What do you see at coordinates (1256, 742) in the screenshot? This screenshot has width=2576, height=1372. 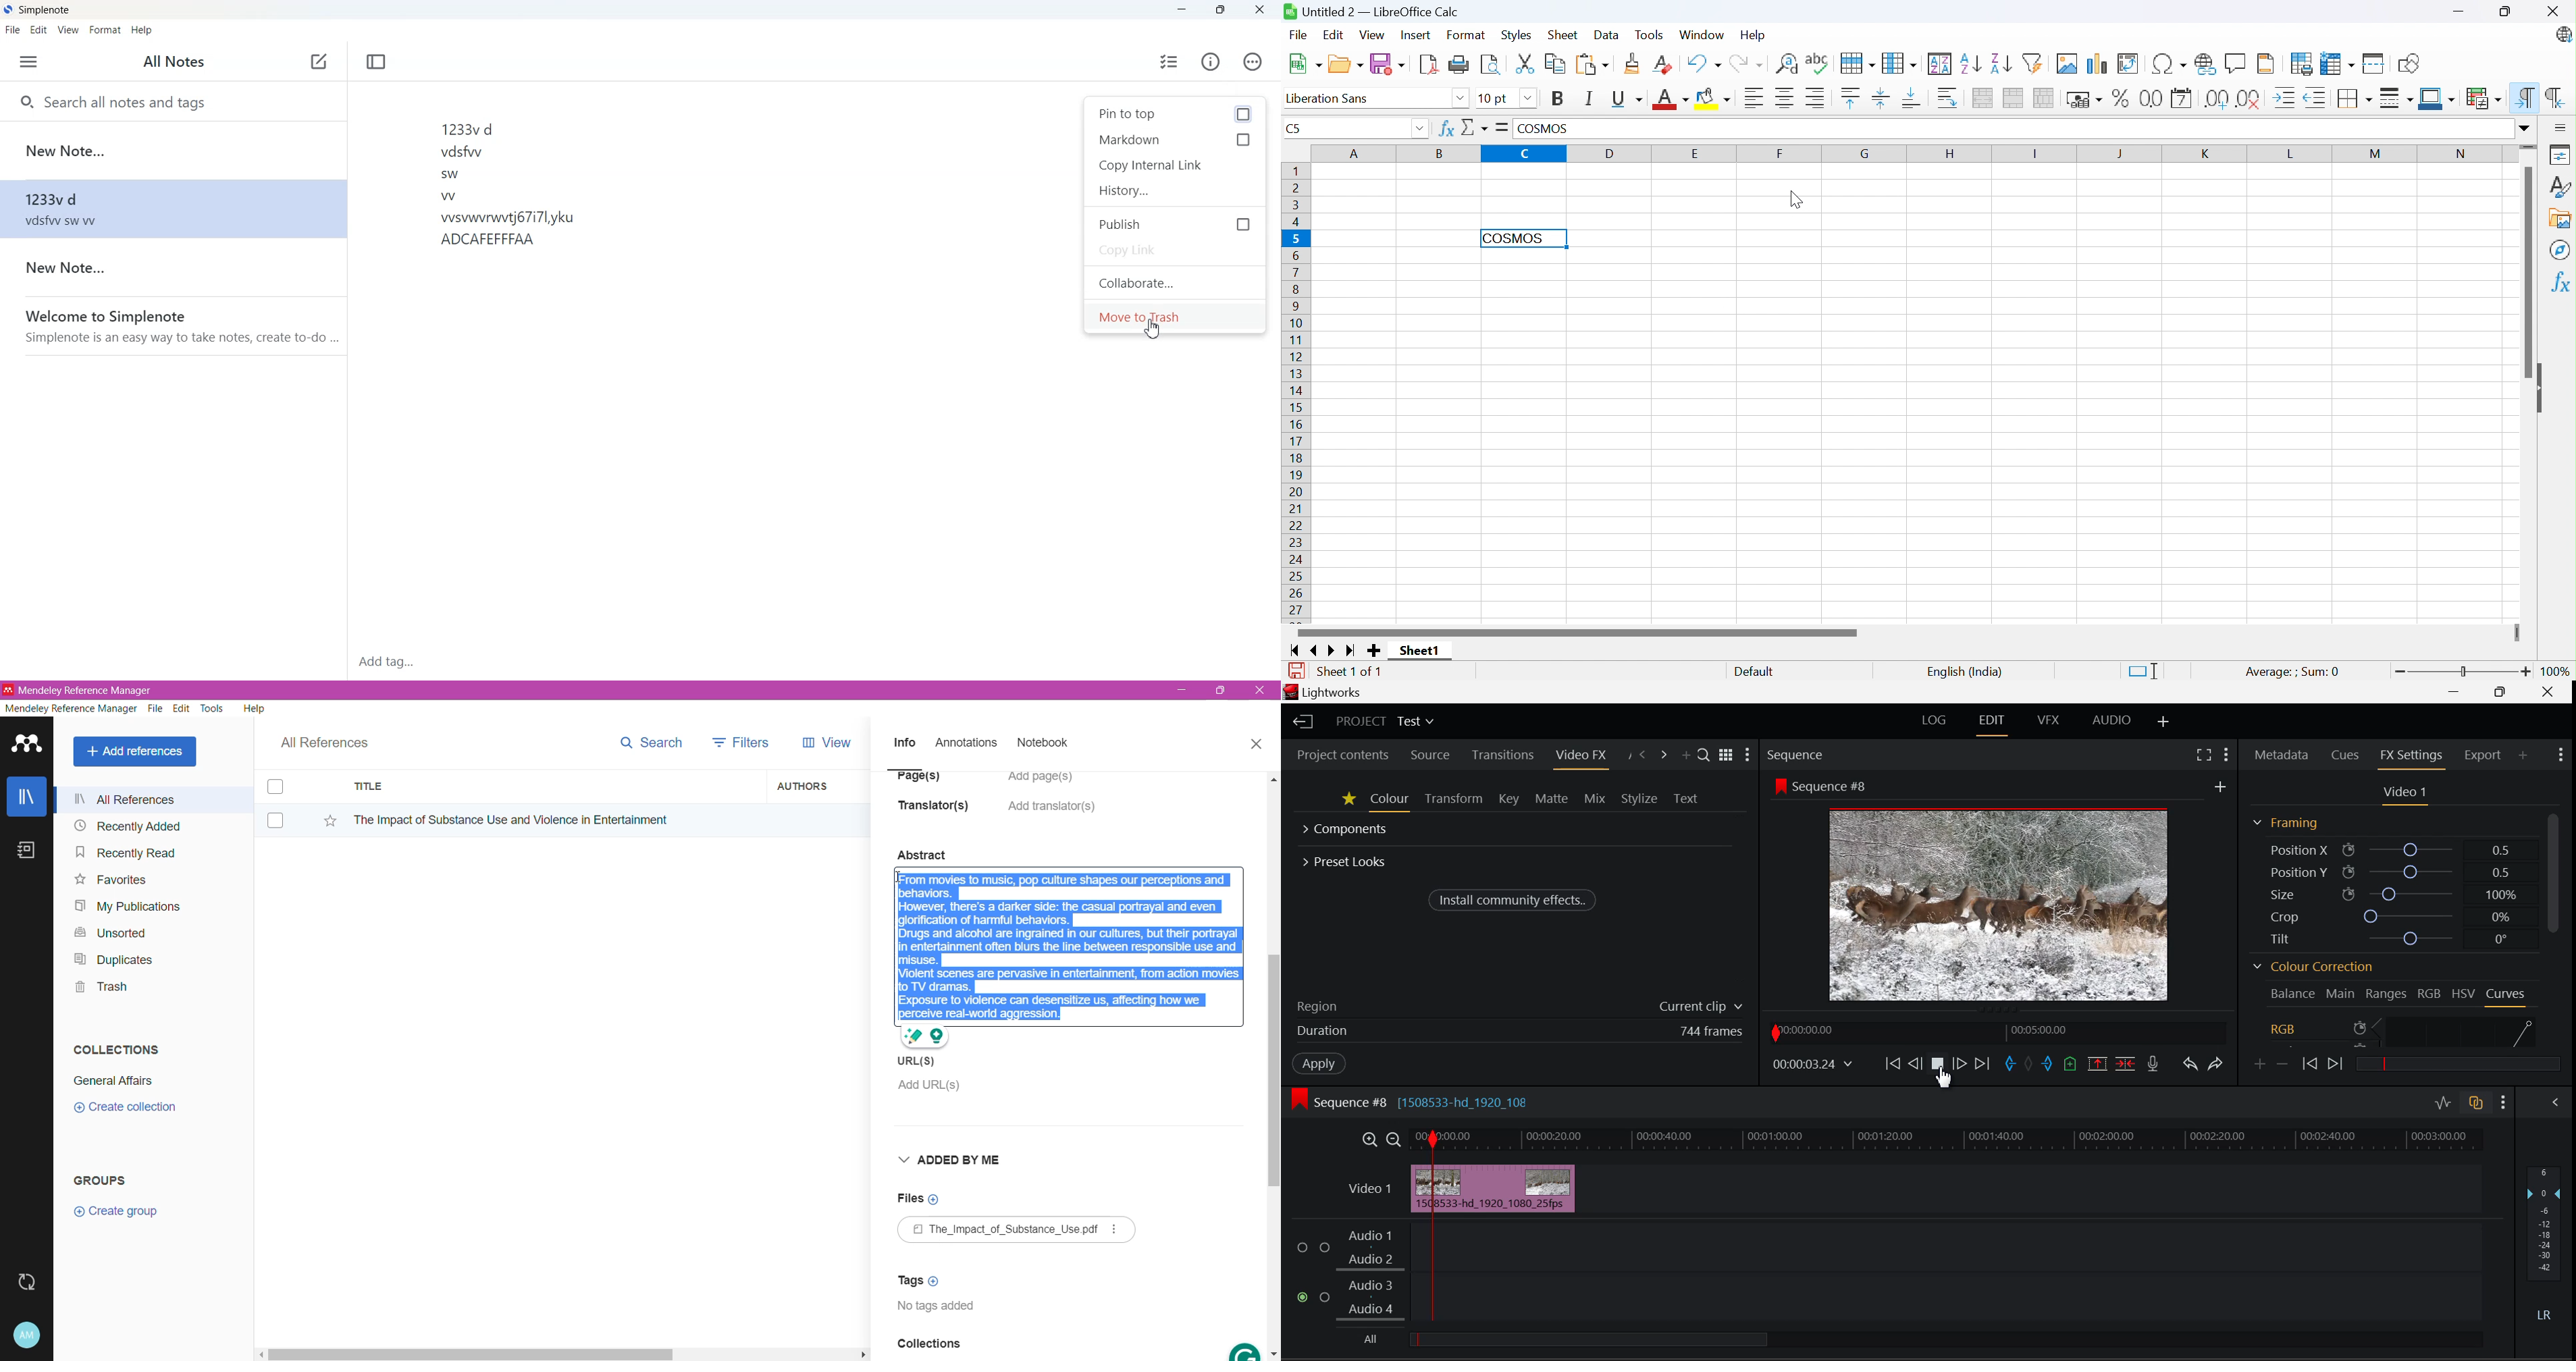 I see `Close` at bounding box center [1256, 742].